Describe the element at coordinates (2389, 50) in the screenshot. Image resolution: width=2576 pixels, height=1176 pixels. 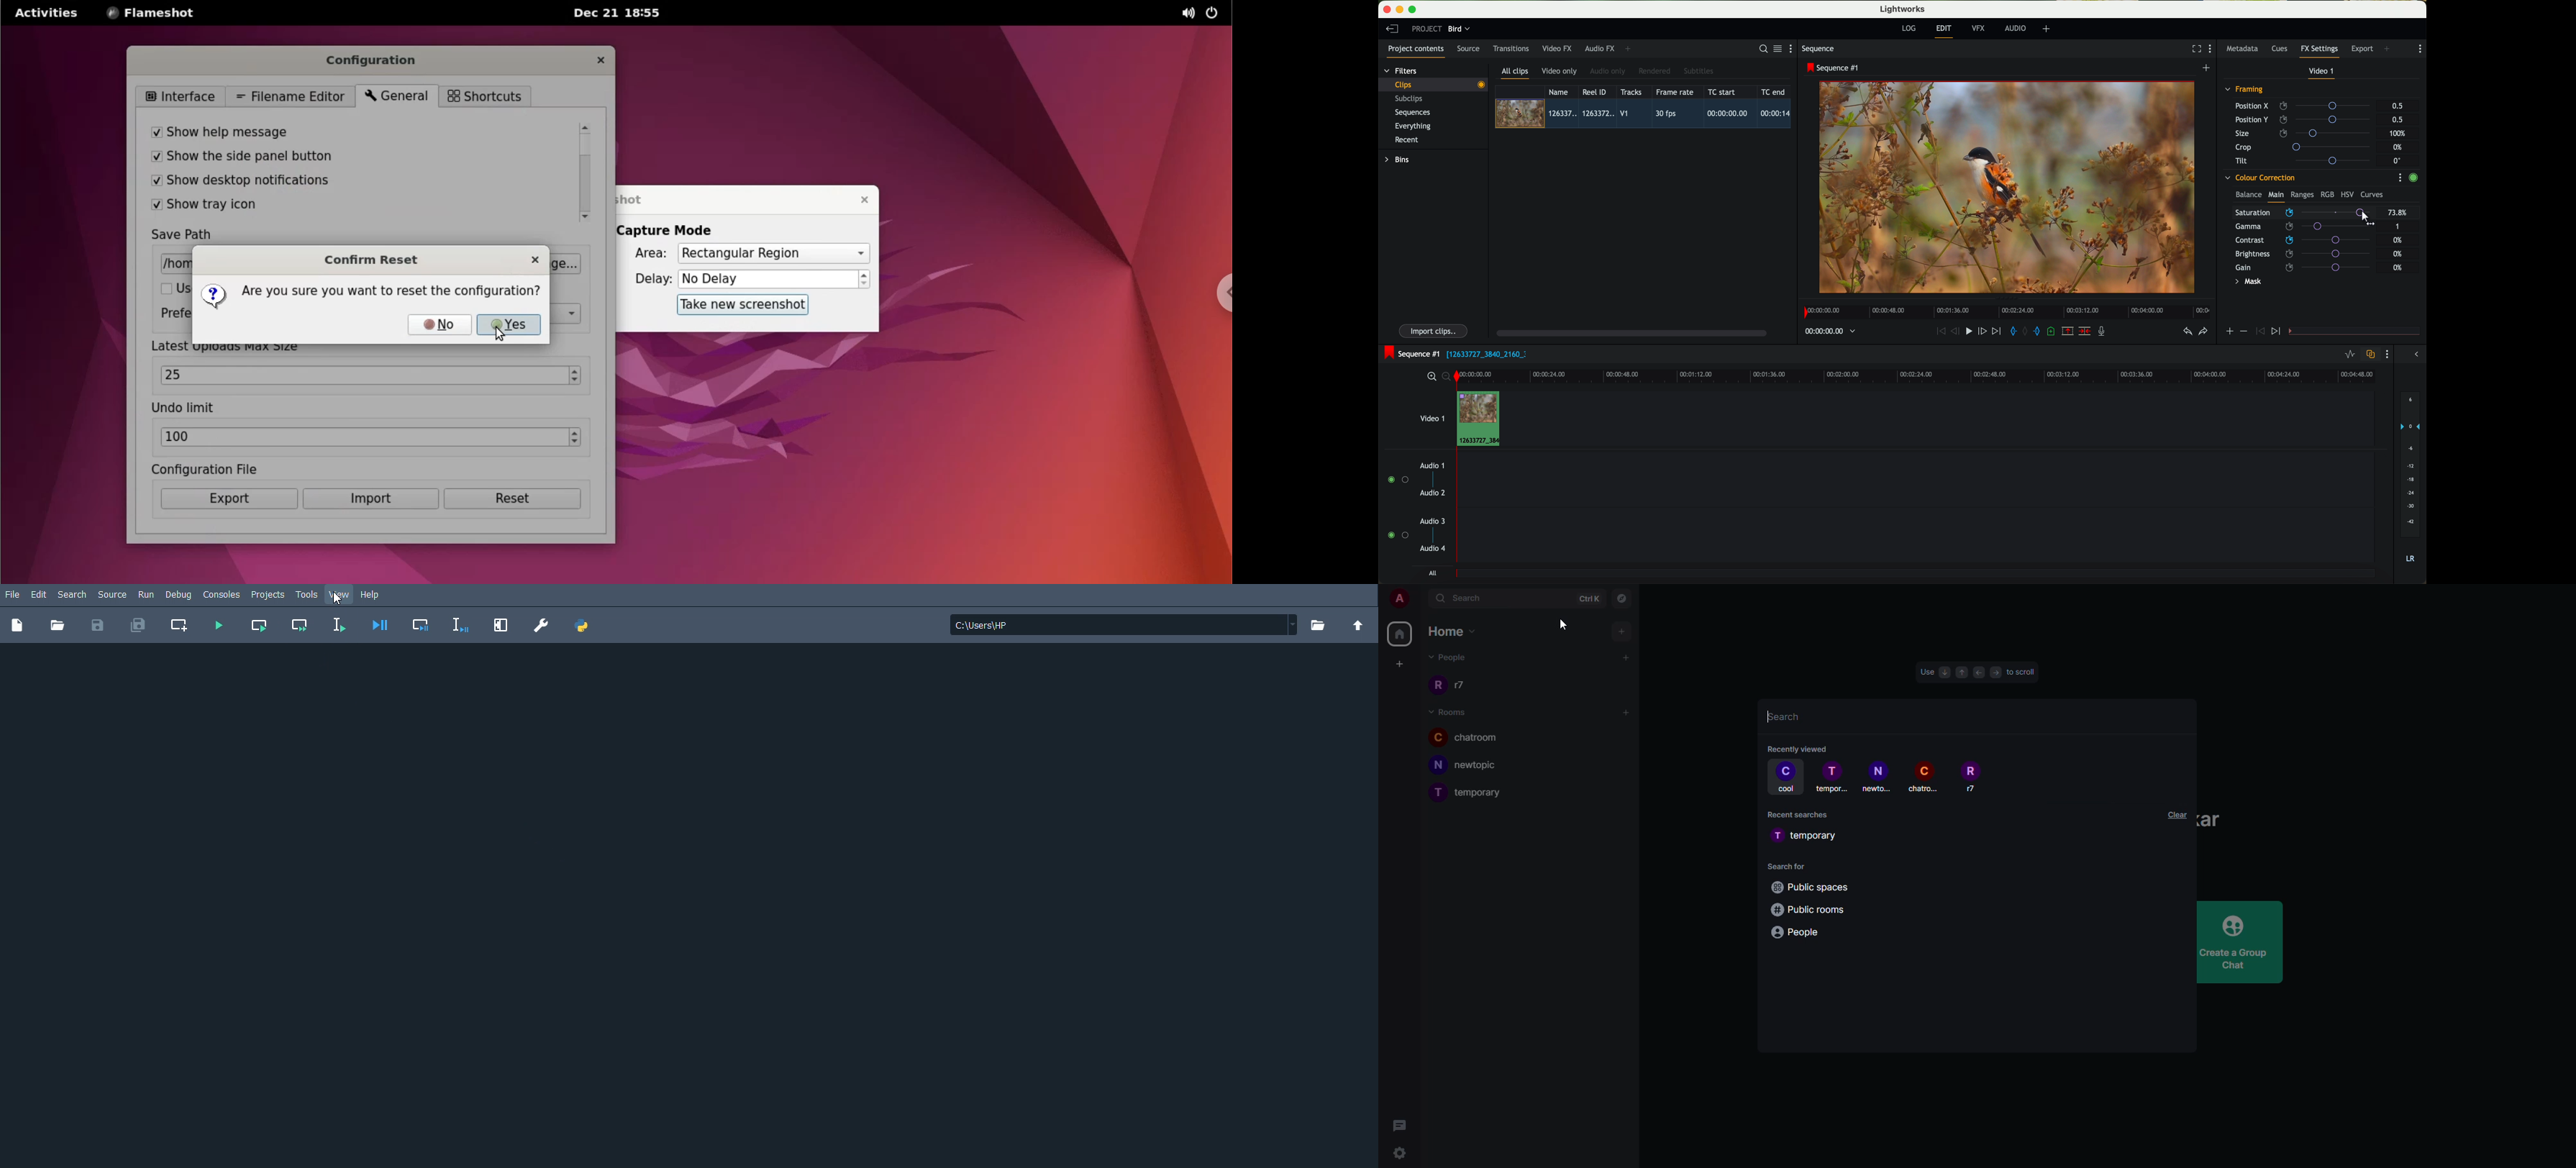
I see `add panel` at that location.